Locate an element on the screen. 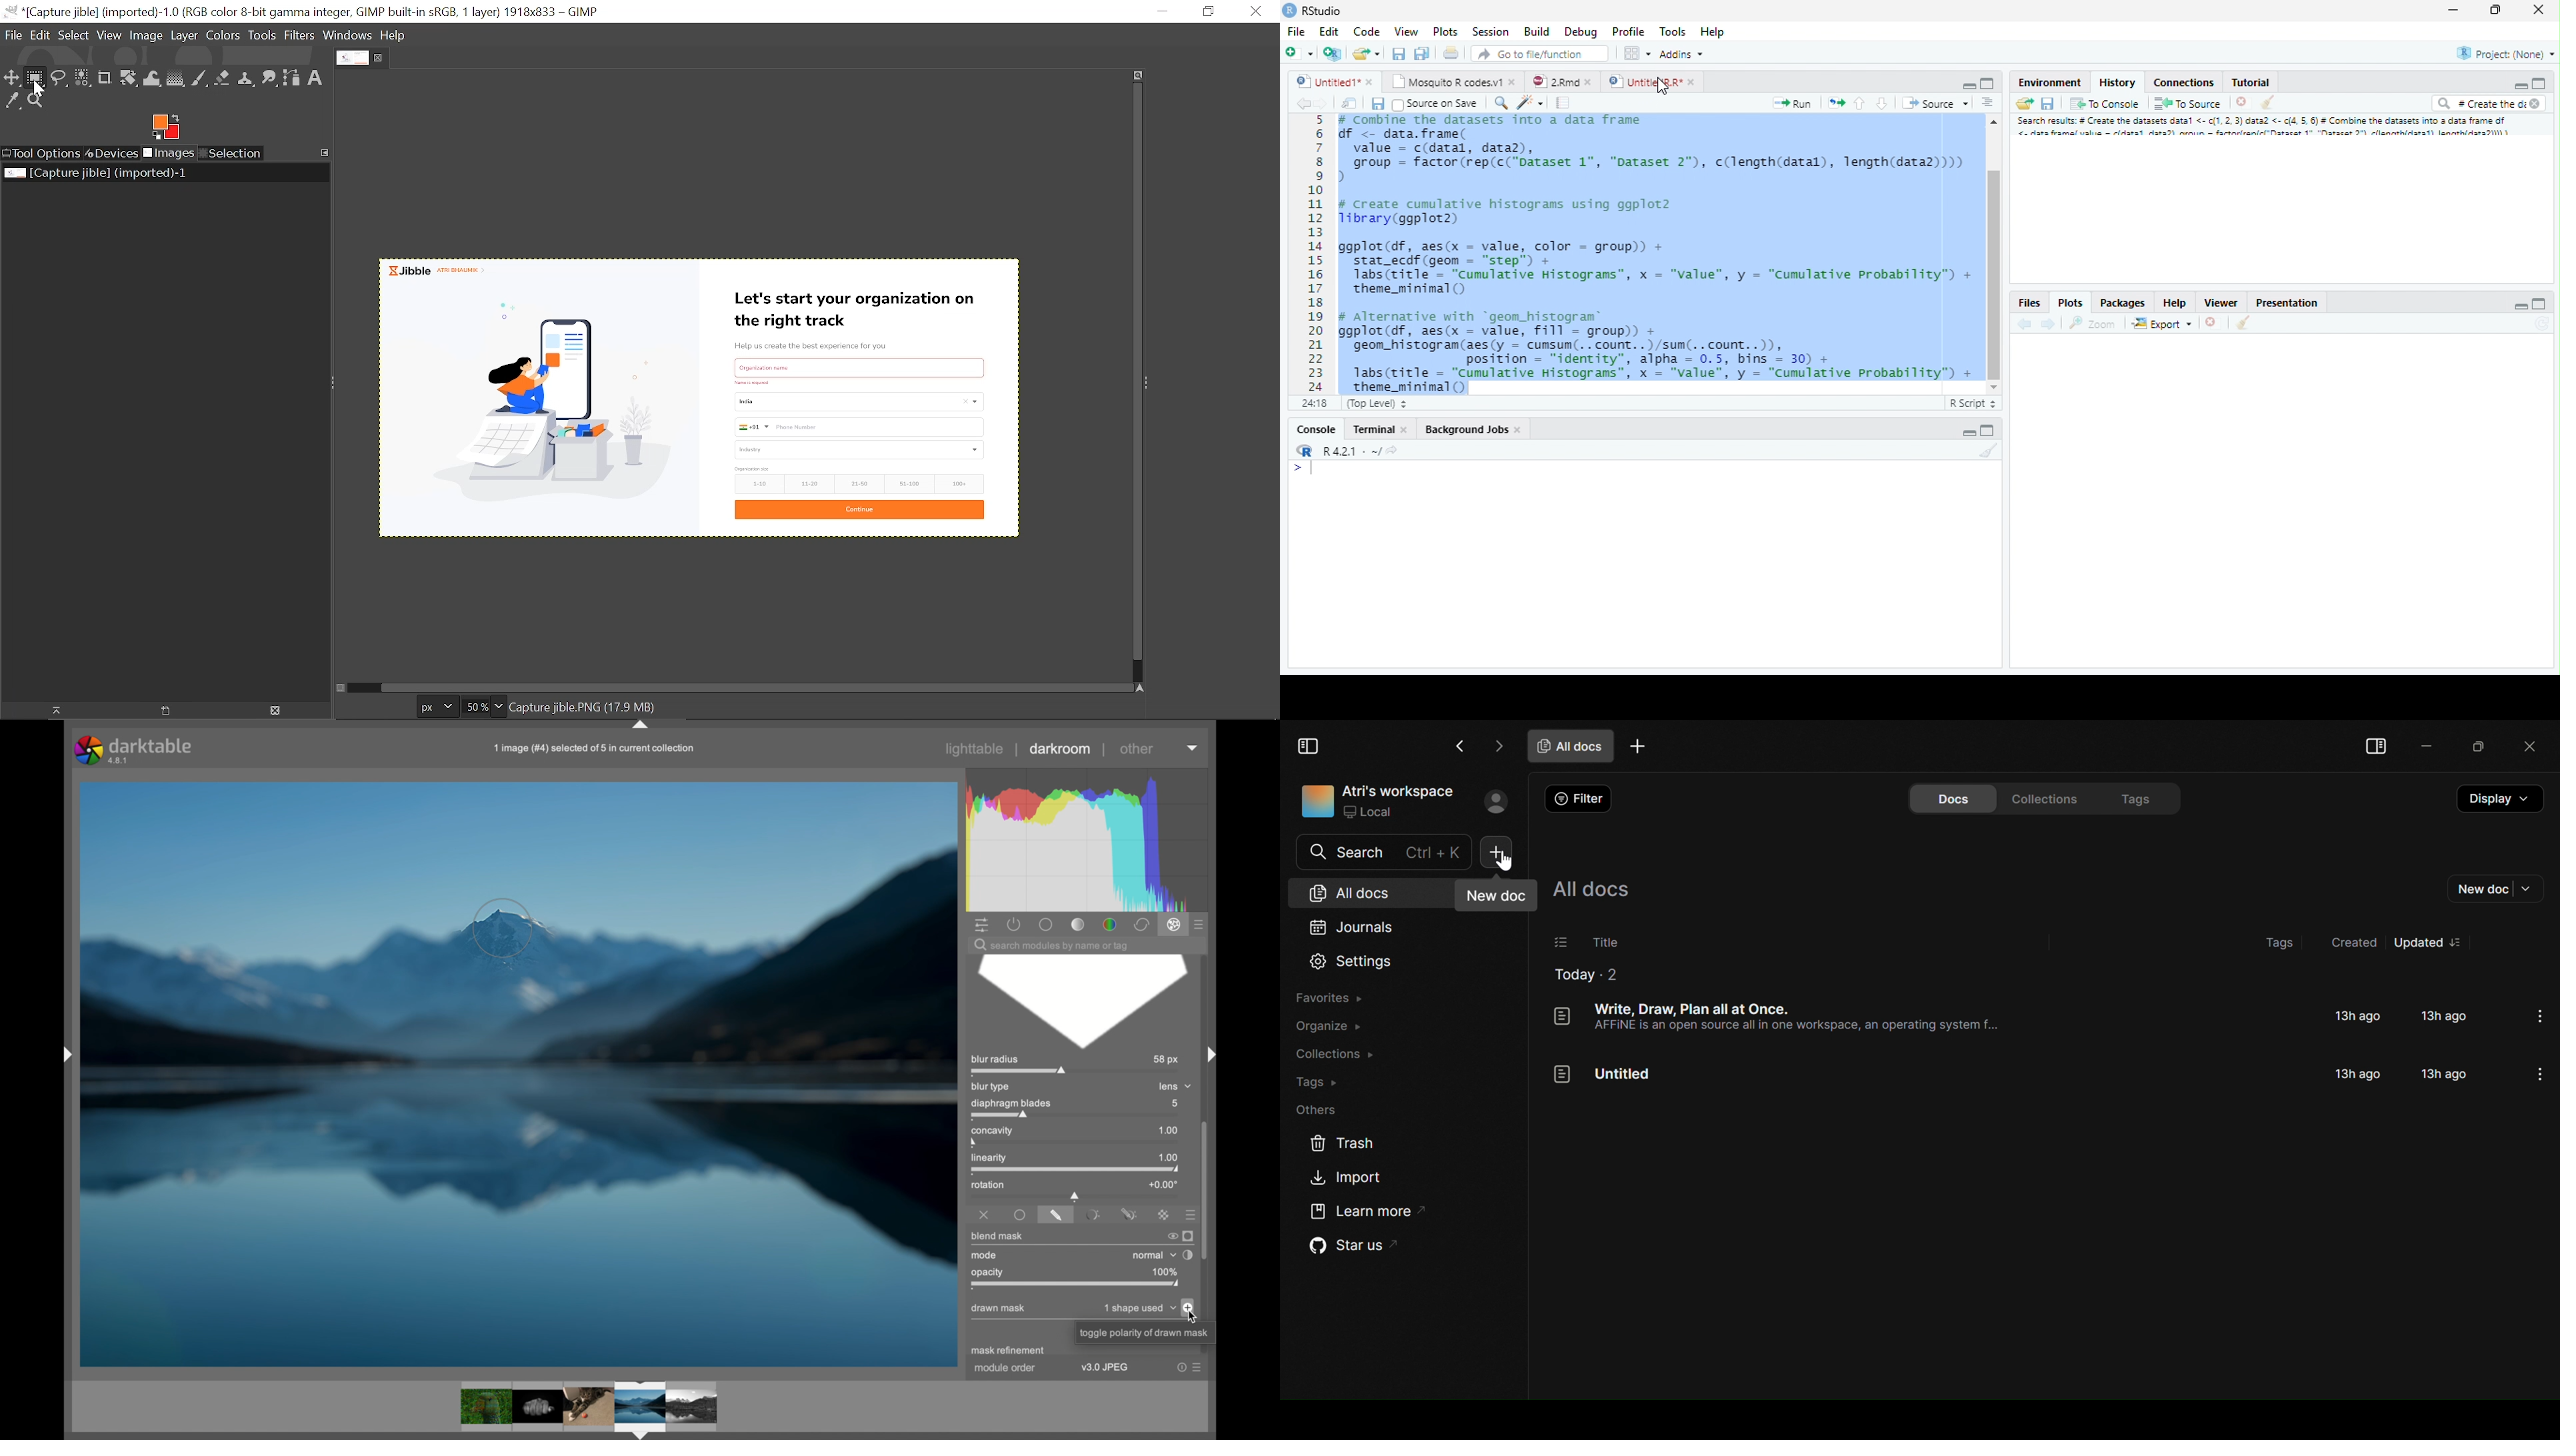 This screenshot has height=1456, width=2576. Maximize is located at coordinates (2537, 84).